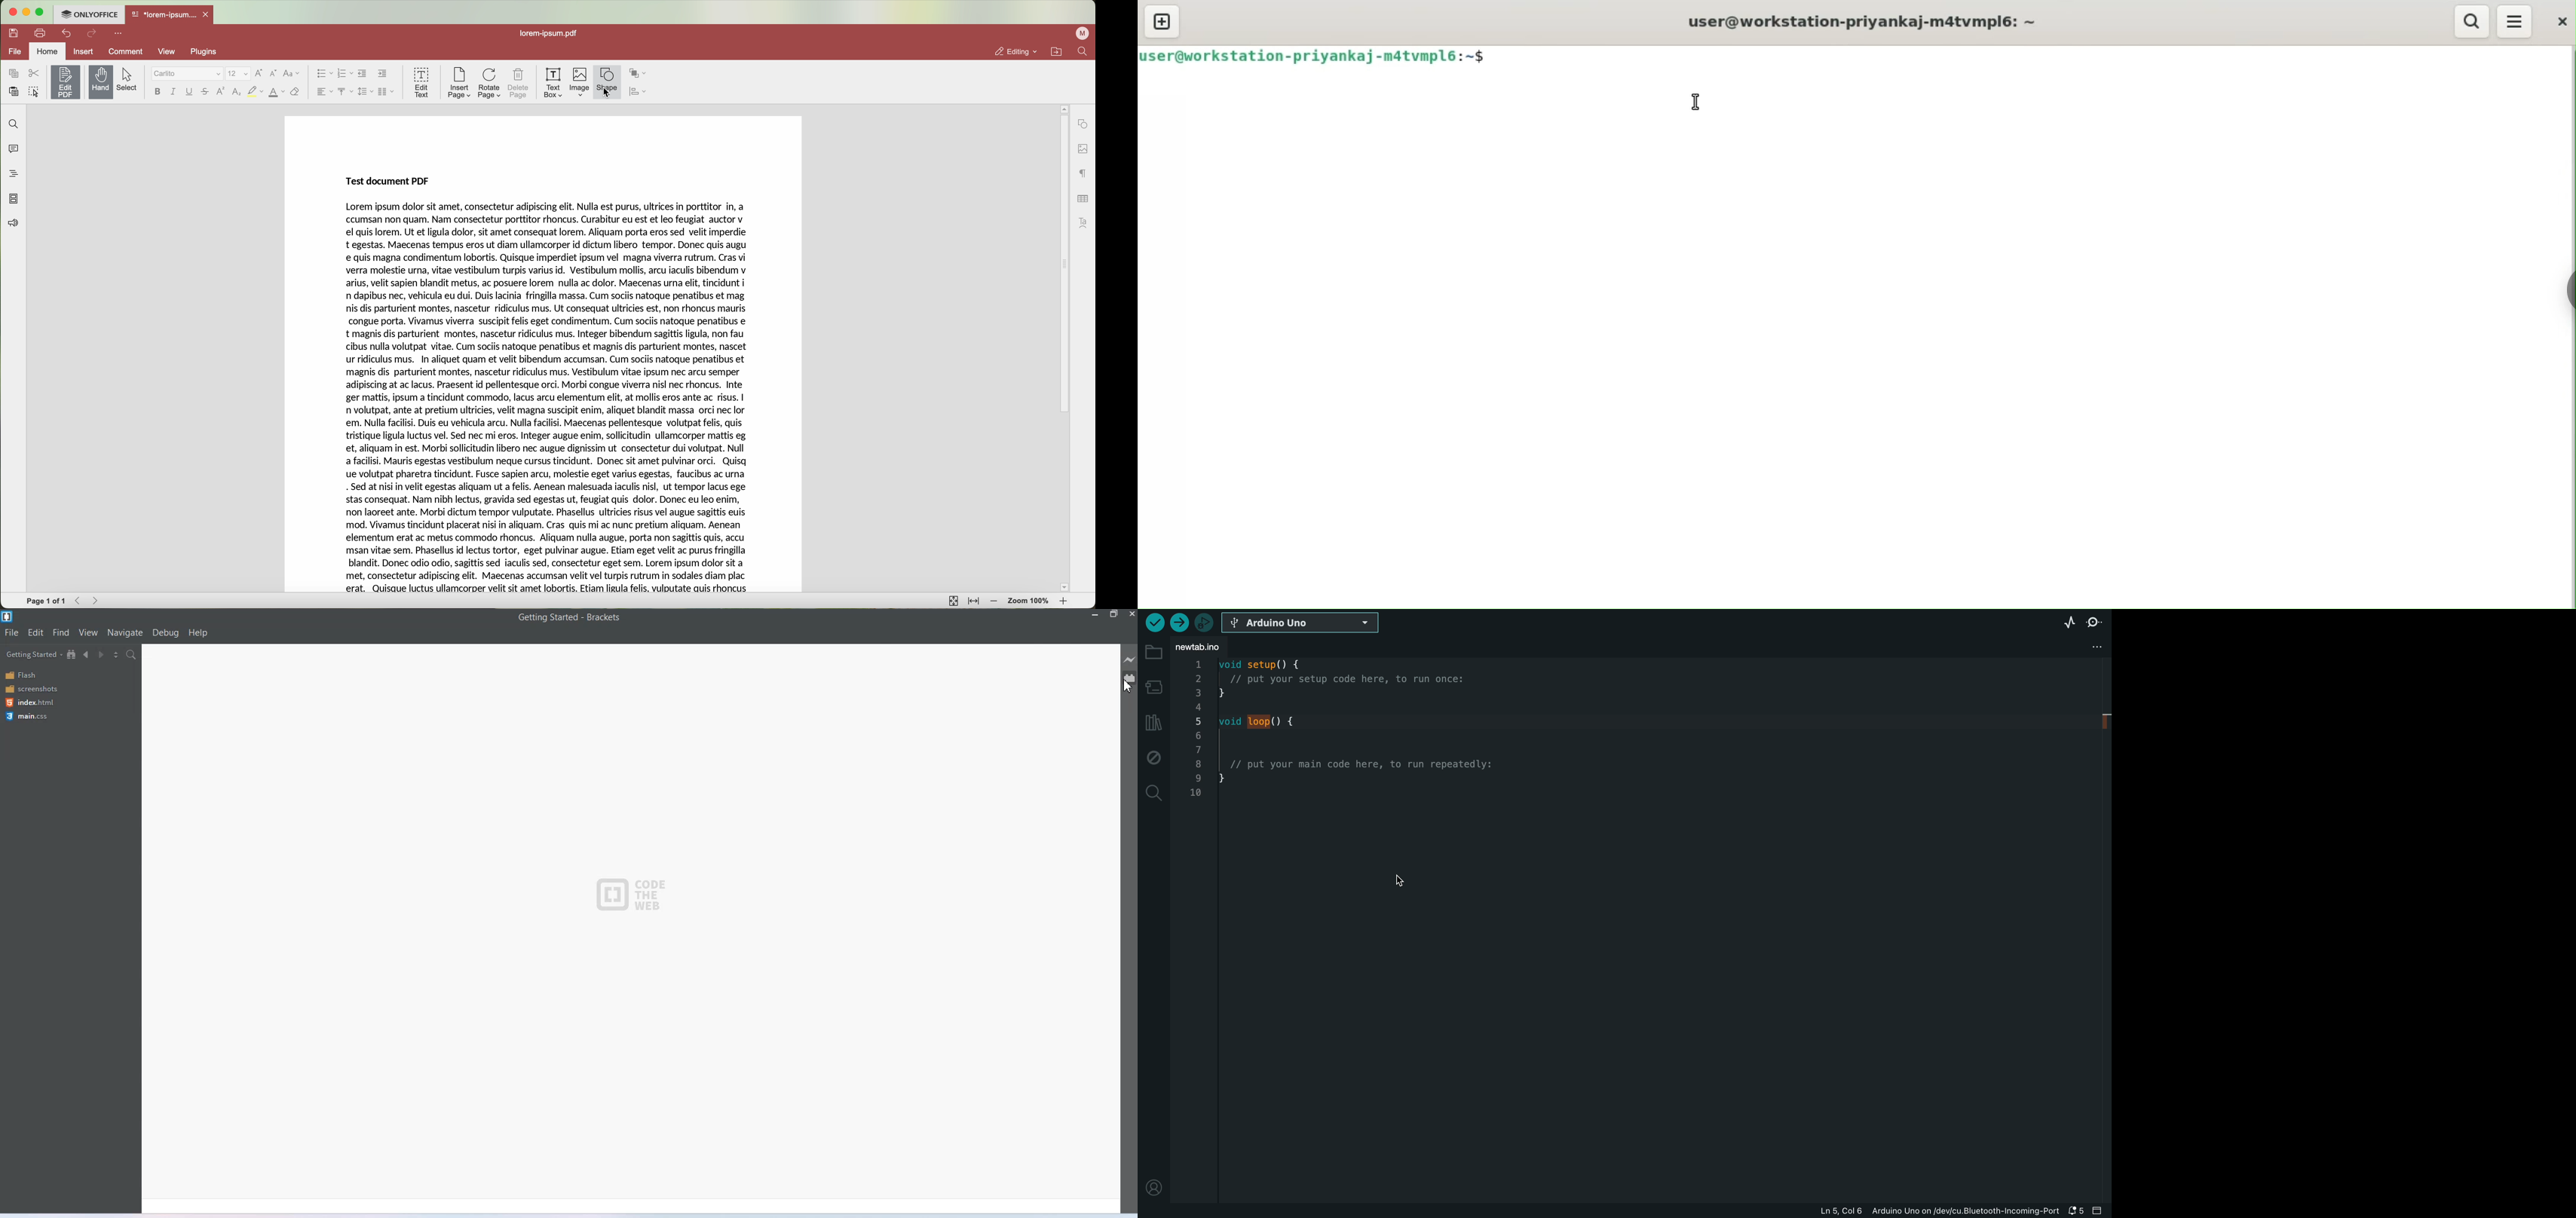 This screenshot has height=1232, width=2576. Describe the element at coordinates (100, 82) in the screenshot. I see `hand` at that location.